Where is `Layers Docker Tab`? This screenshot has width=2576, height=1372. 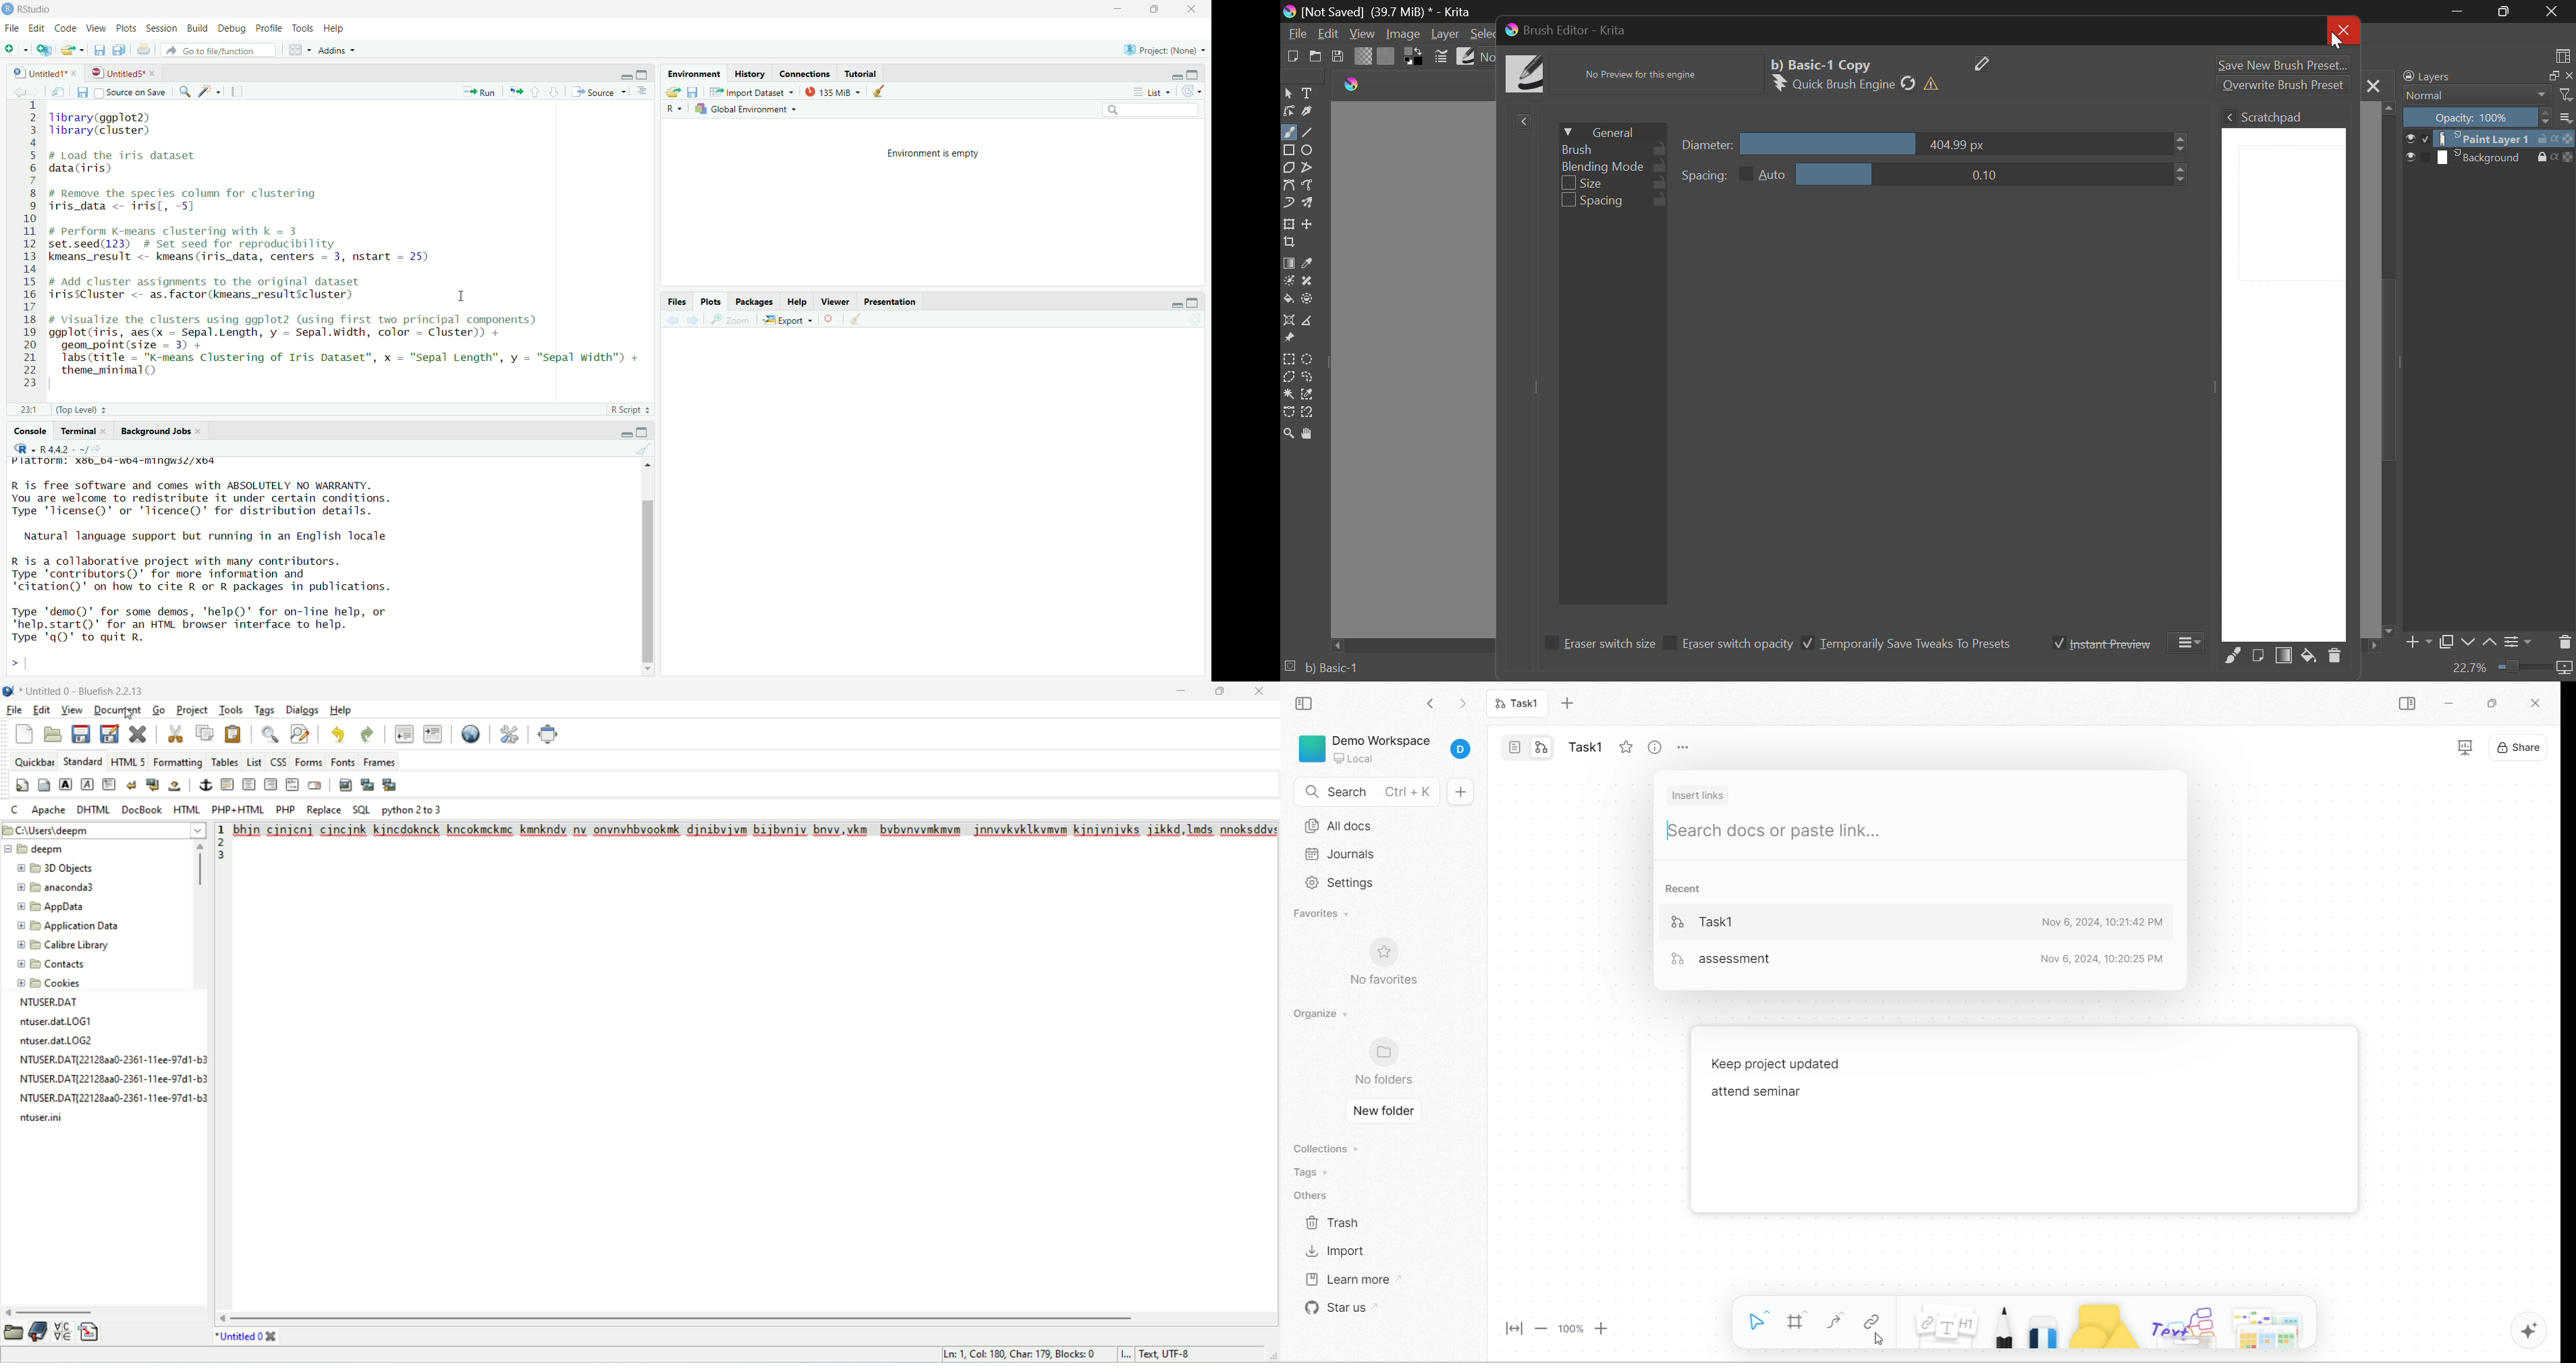
Layers Docker Tab is located at coordinates (2487, 76).